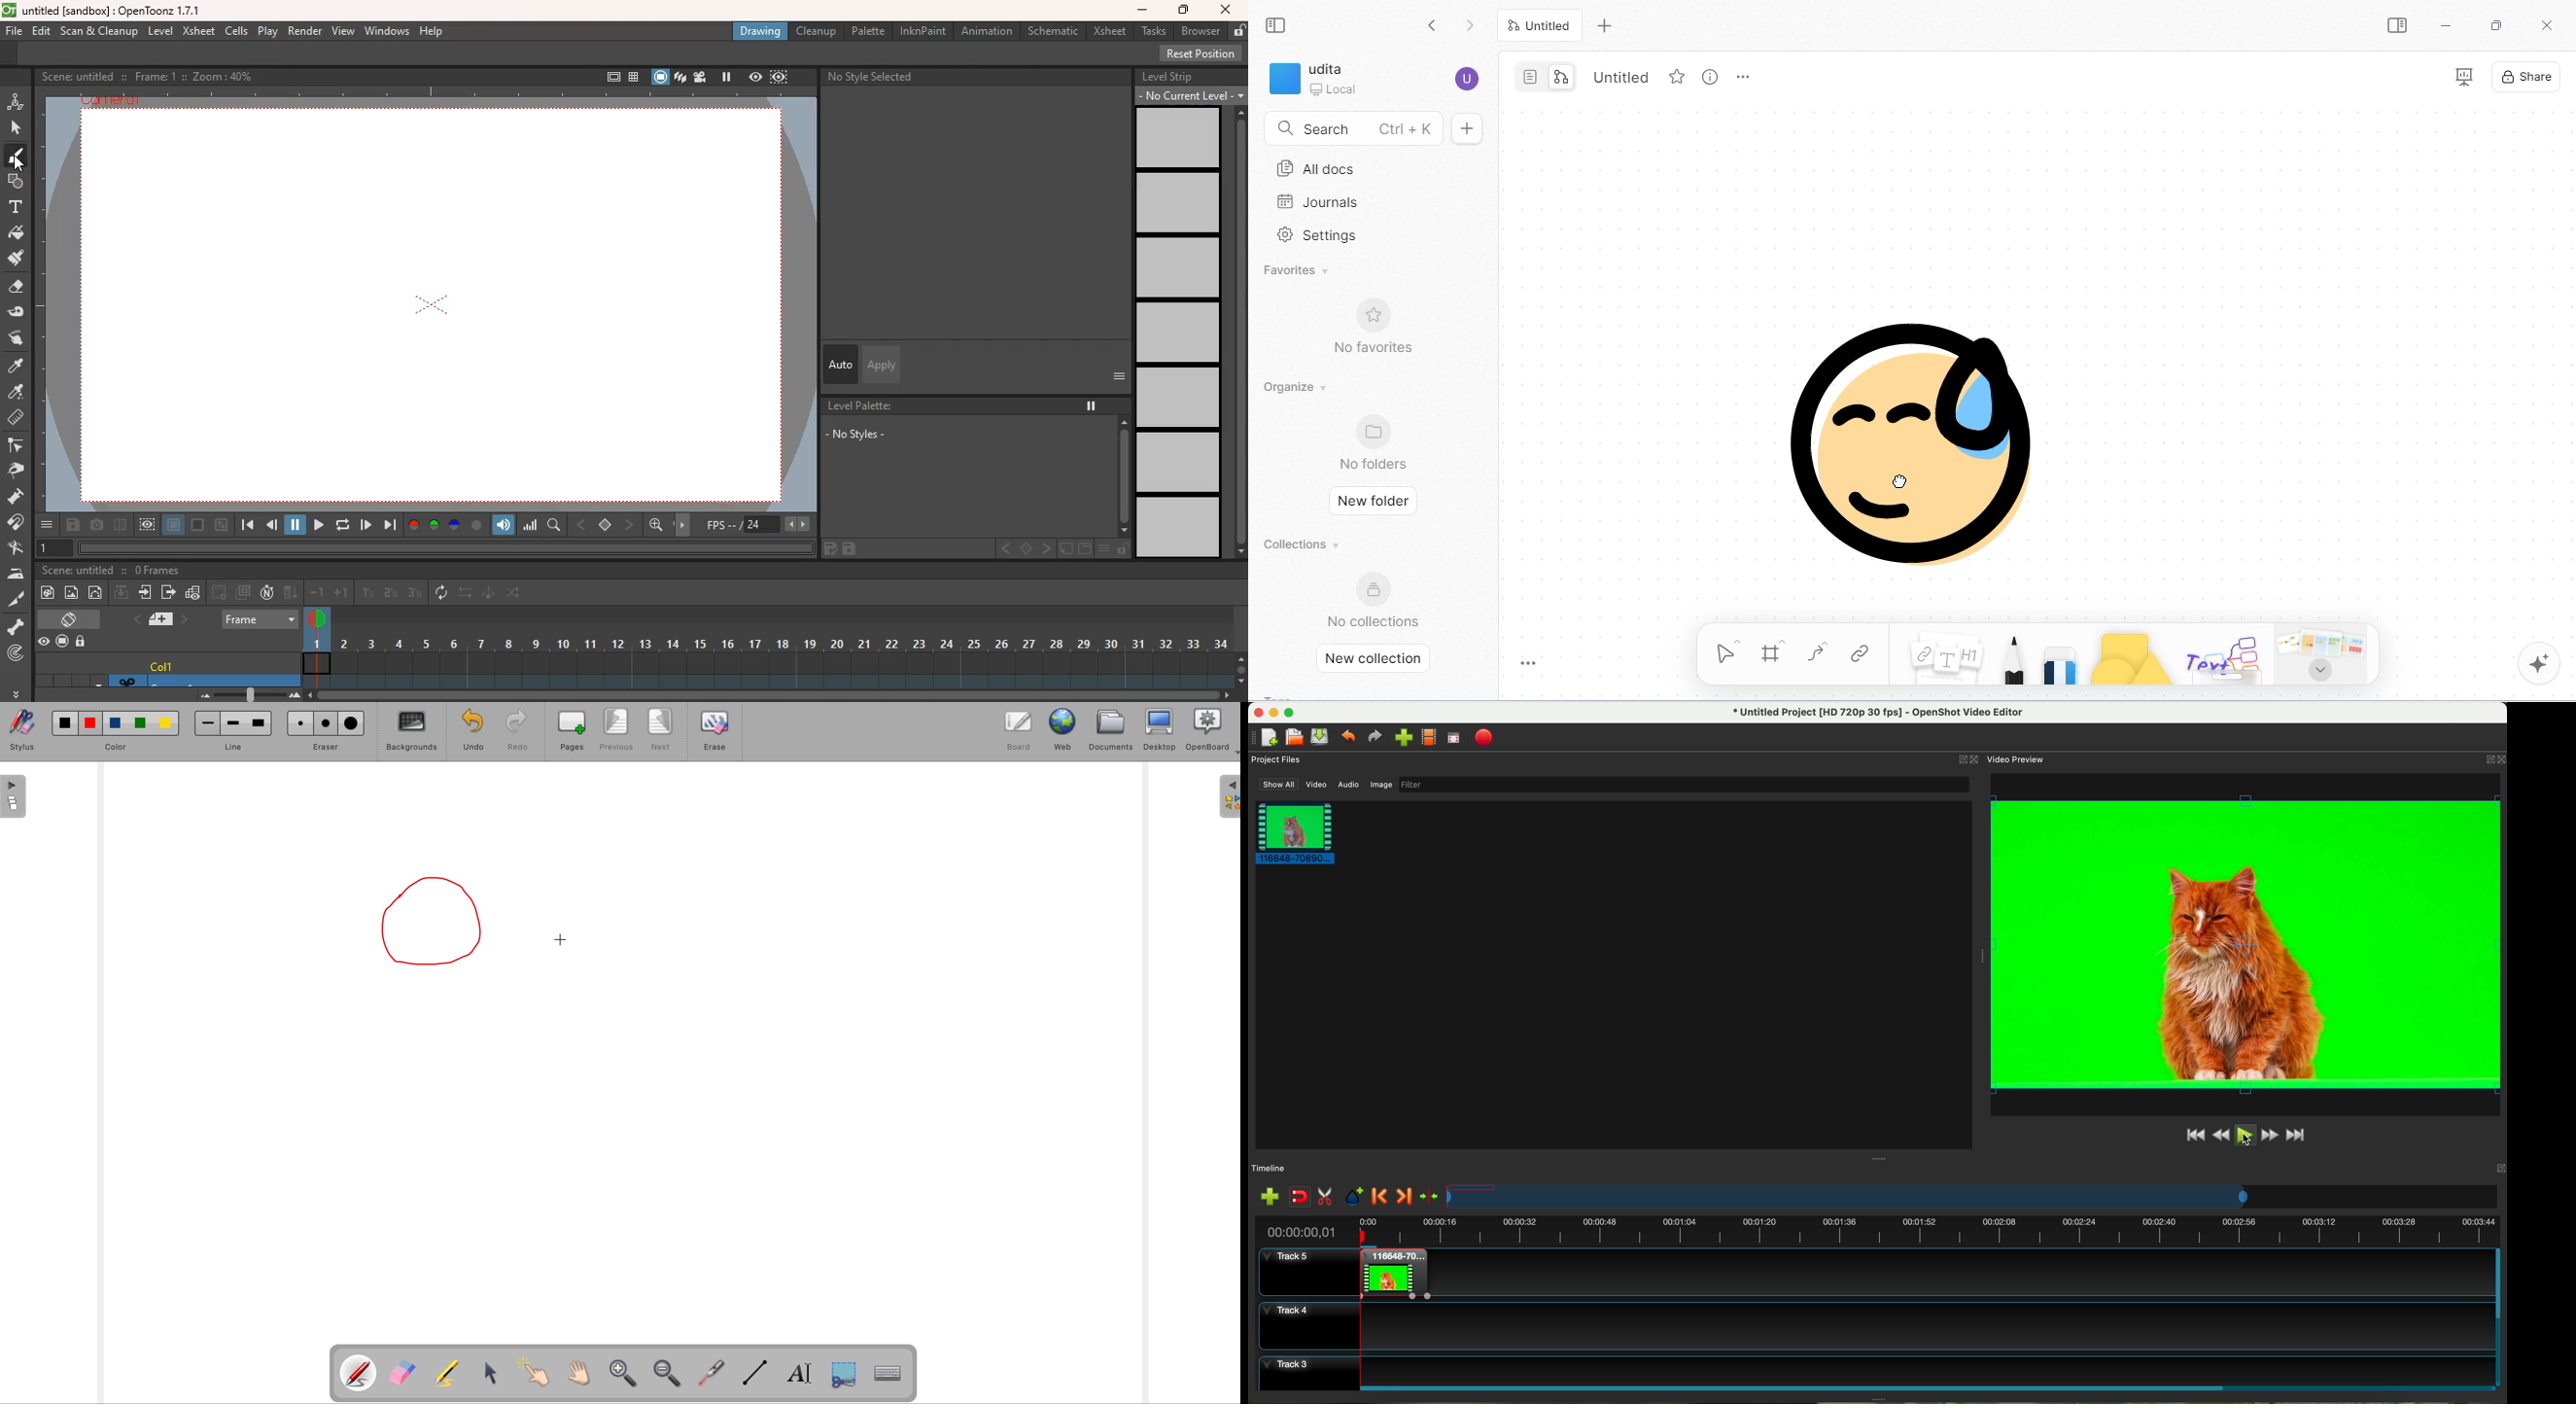 The height and width of the screenshot is (1428, 2576). Describe the element at coordinates (1066, 549) in the screenshot. I see `new page` at that location.